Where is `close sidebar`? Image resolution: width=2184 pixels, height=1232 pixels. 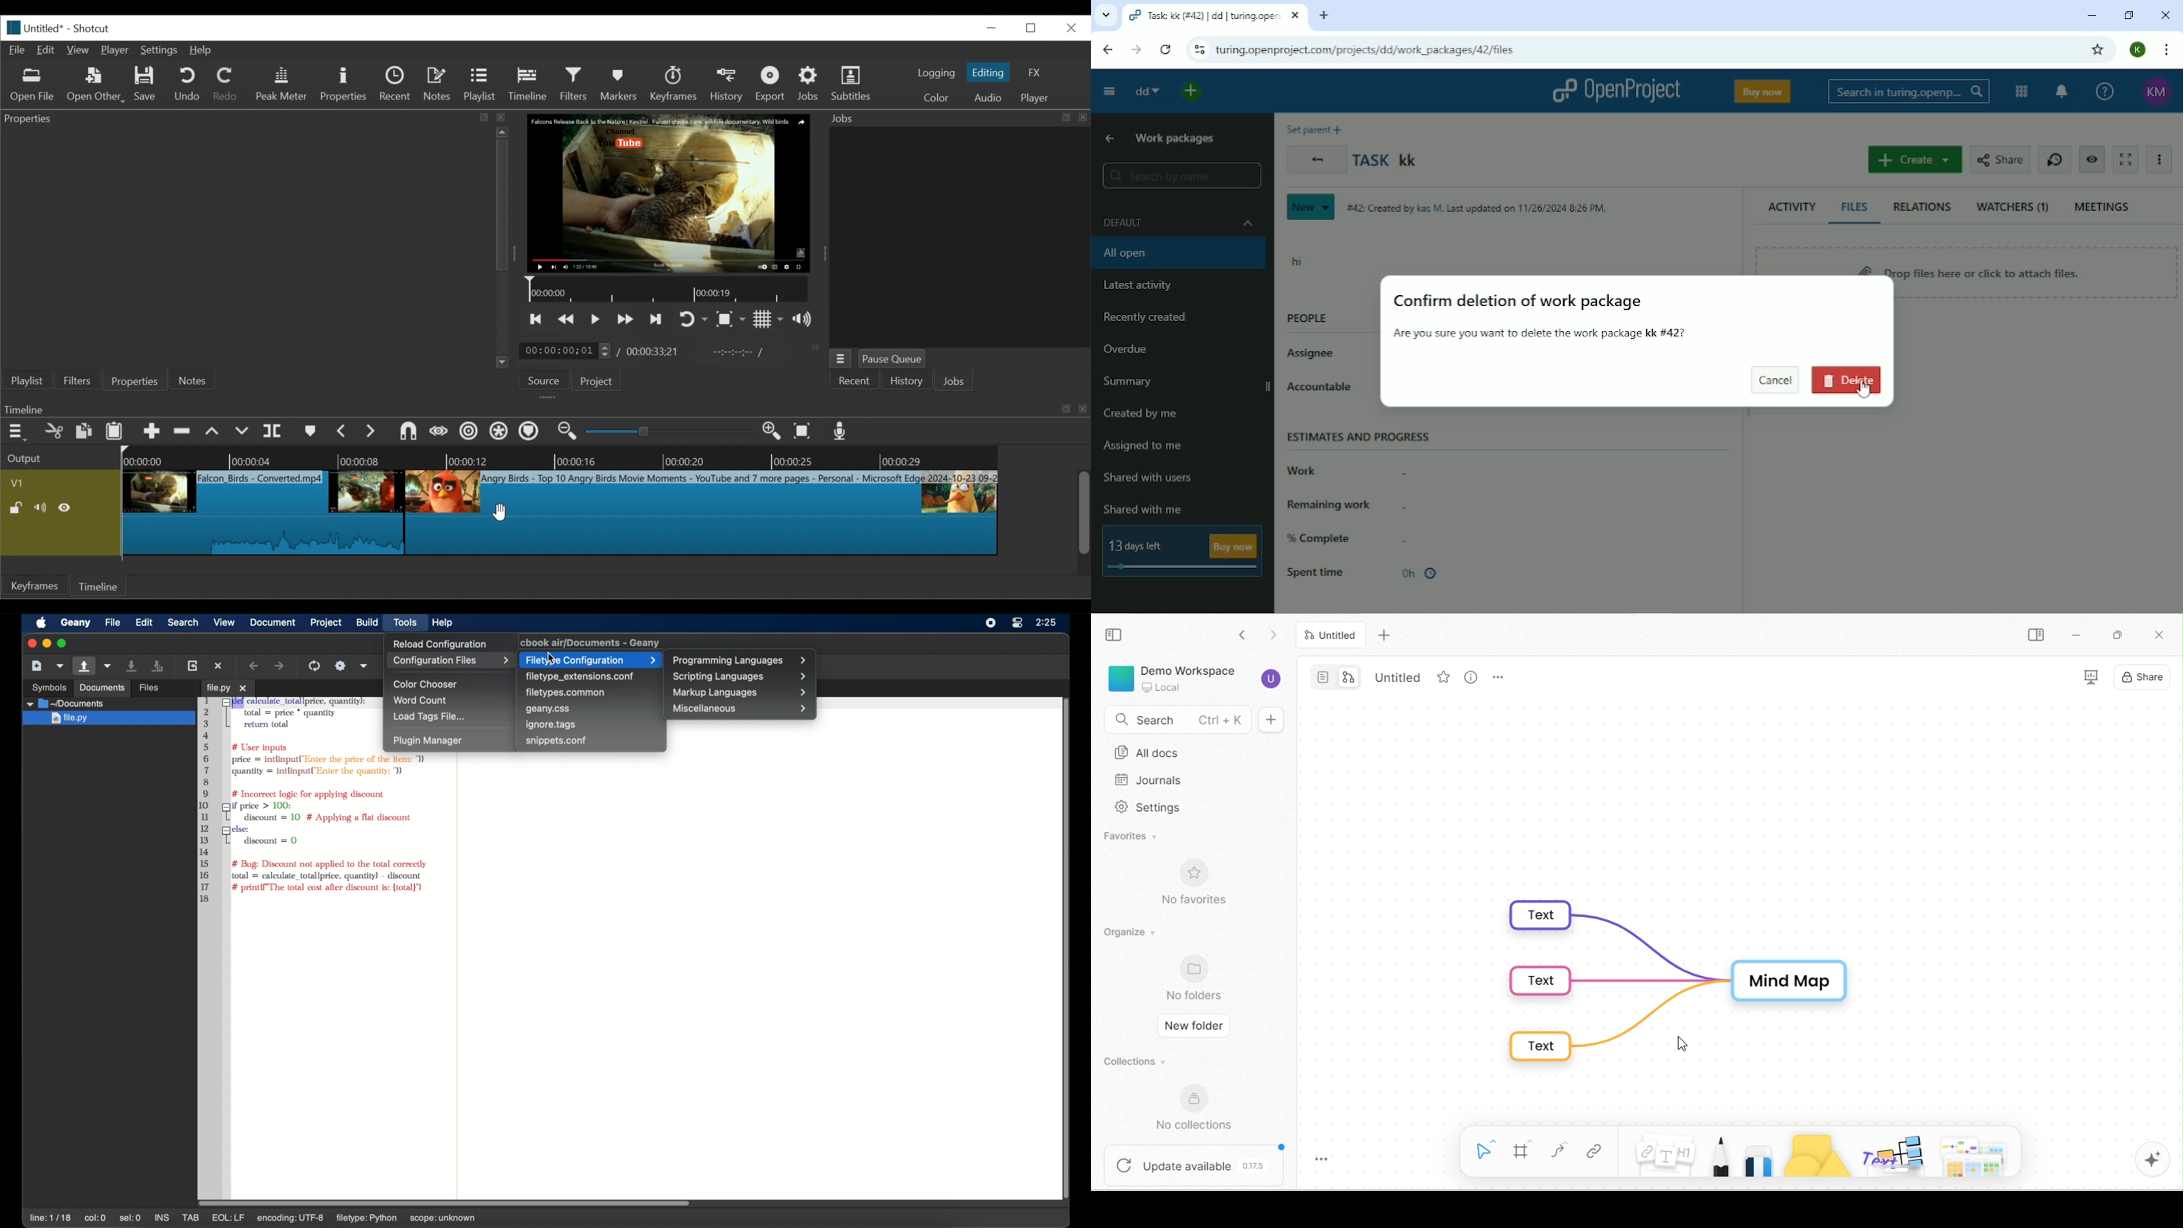 close sidebar is located at coordinates (1114, 636).